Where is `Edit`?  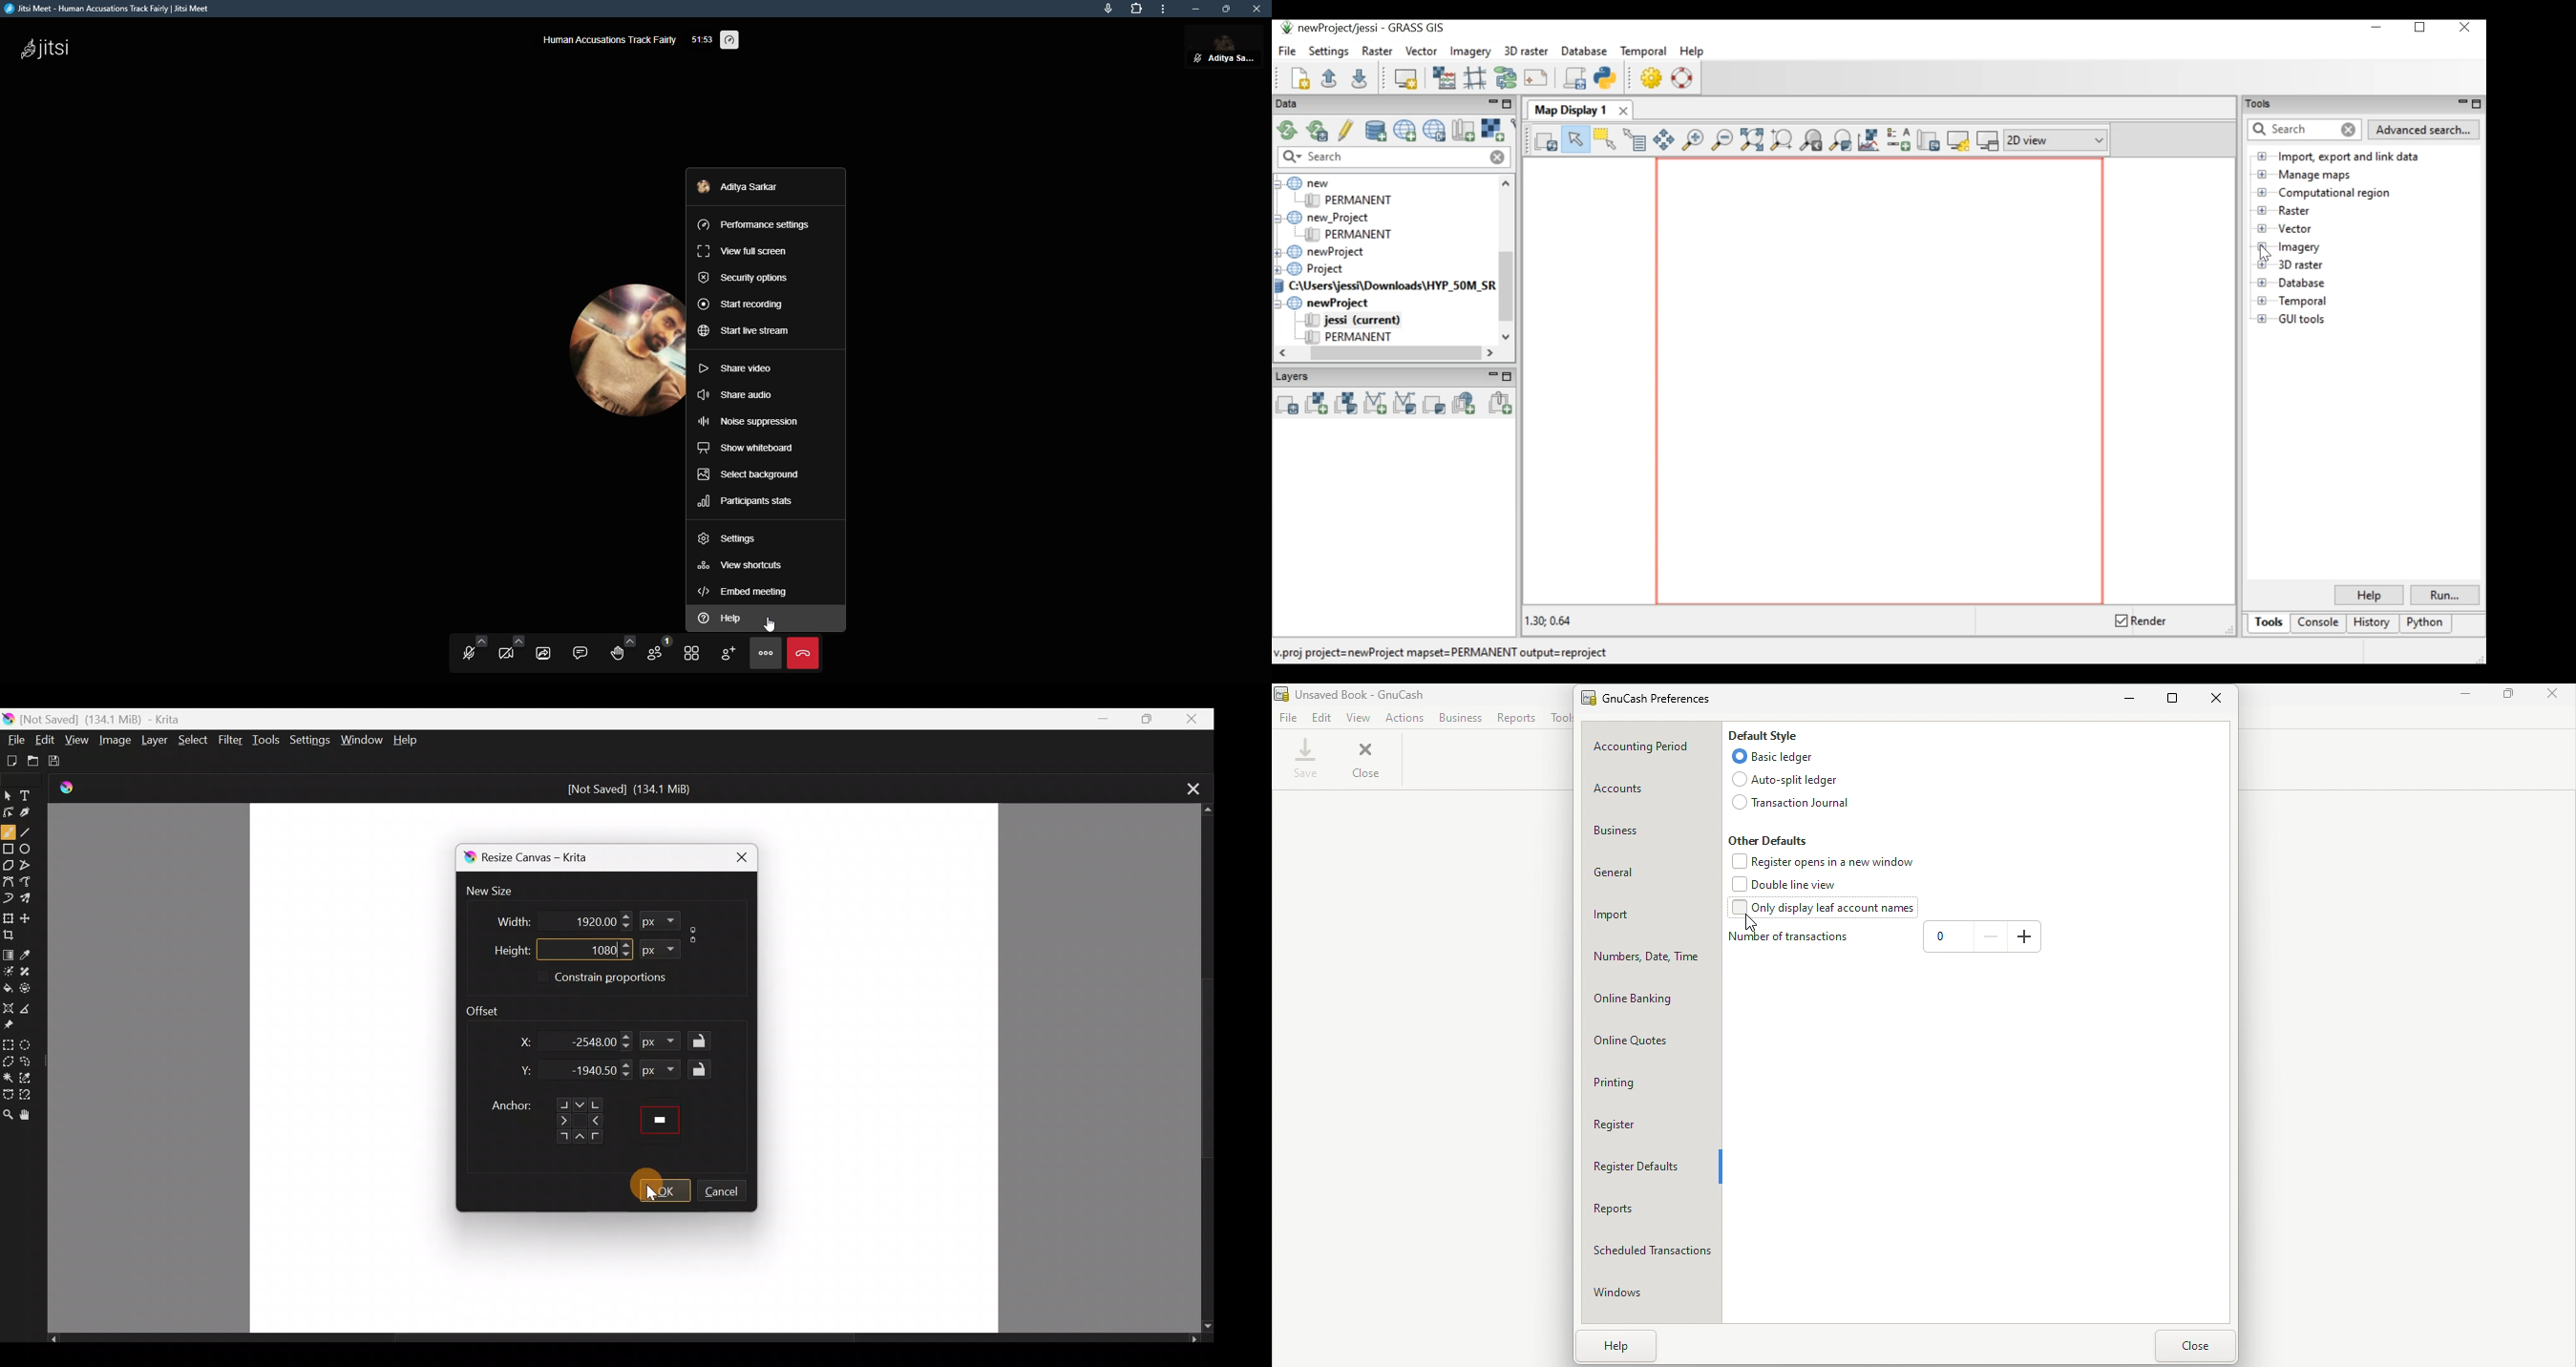
Edit is located at coordinates (1323, 717).